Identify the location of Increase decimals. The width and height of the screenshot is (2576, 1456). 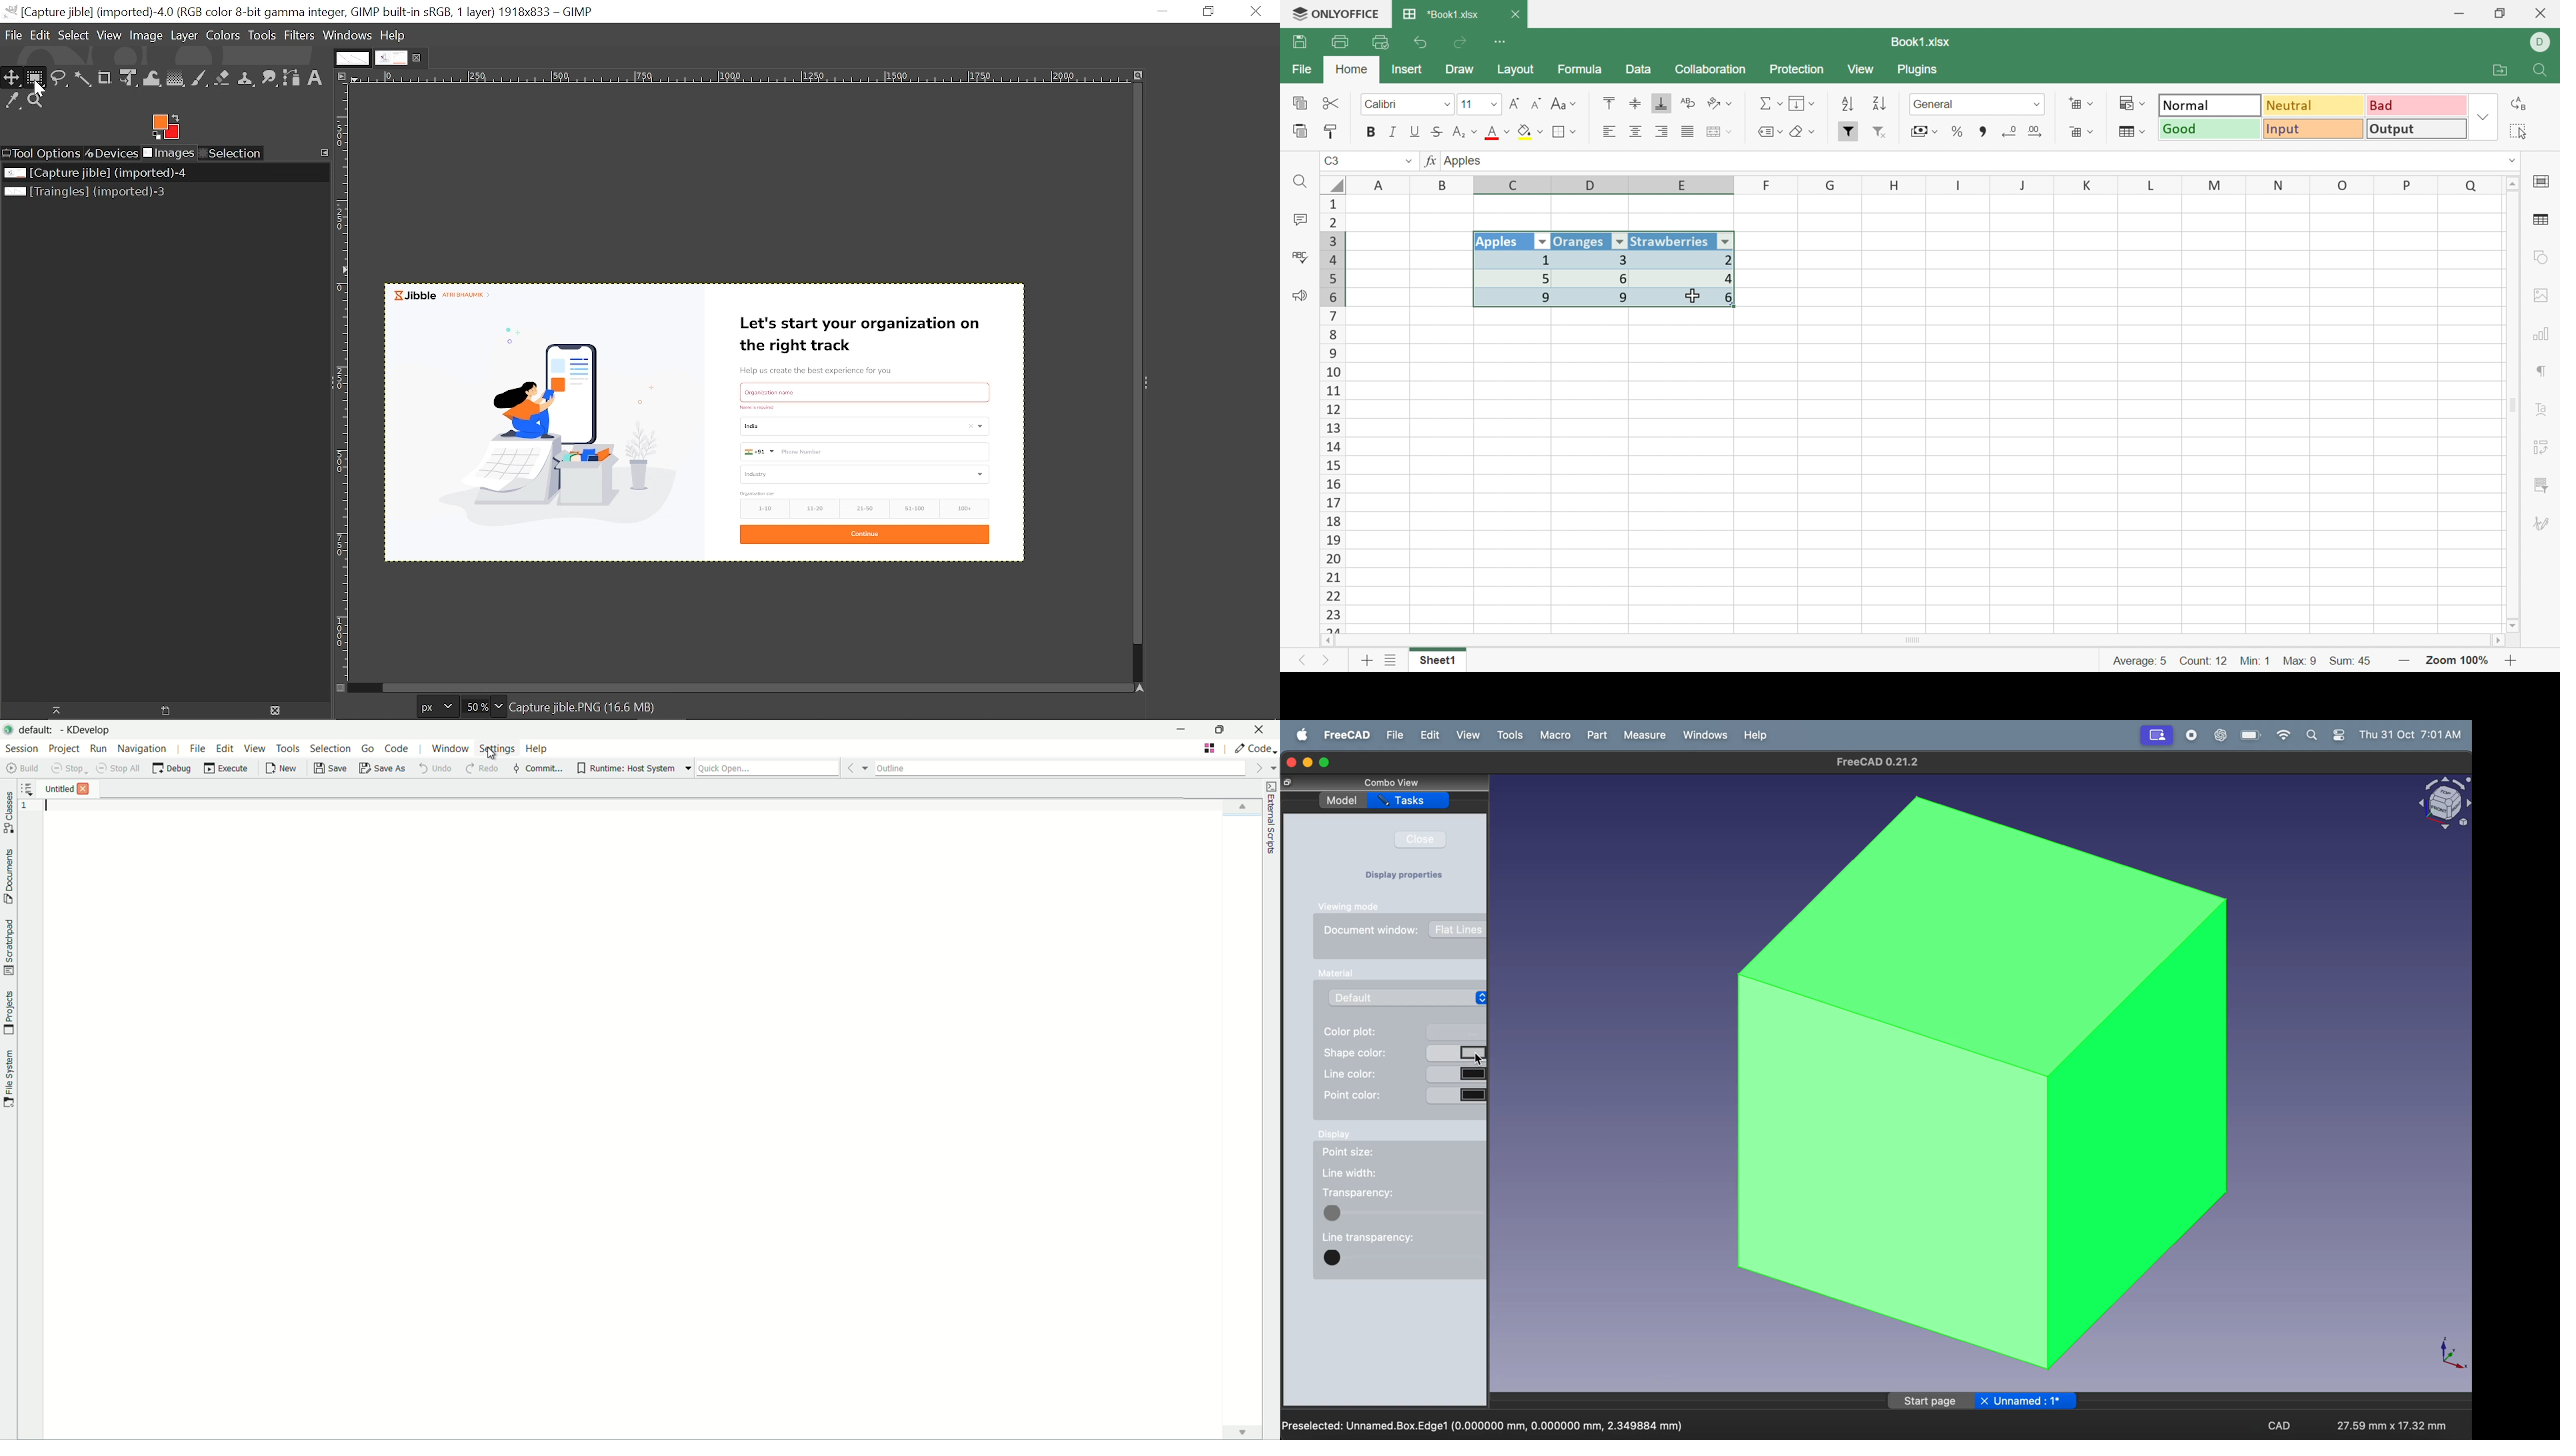
(2041, 131).